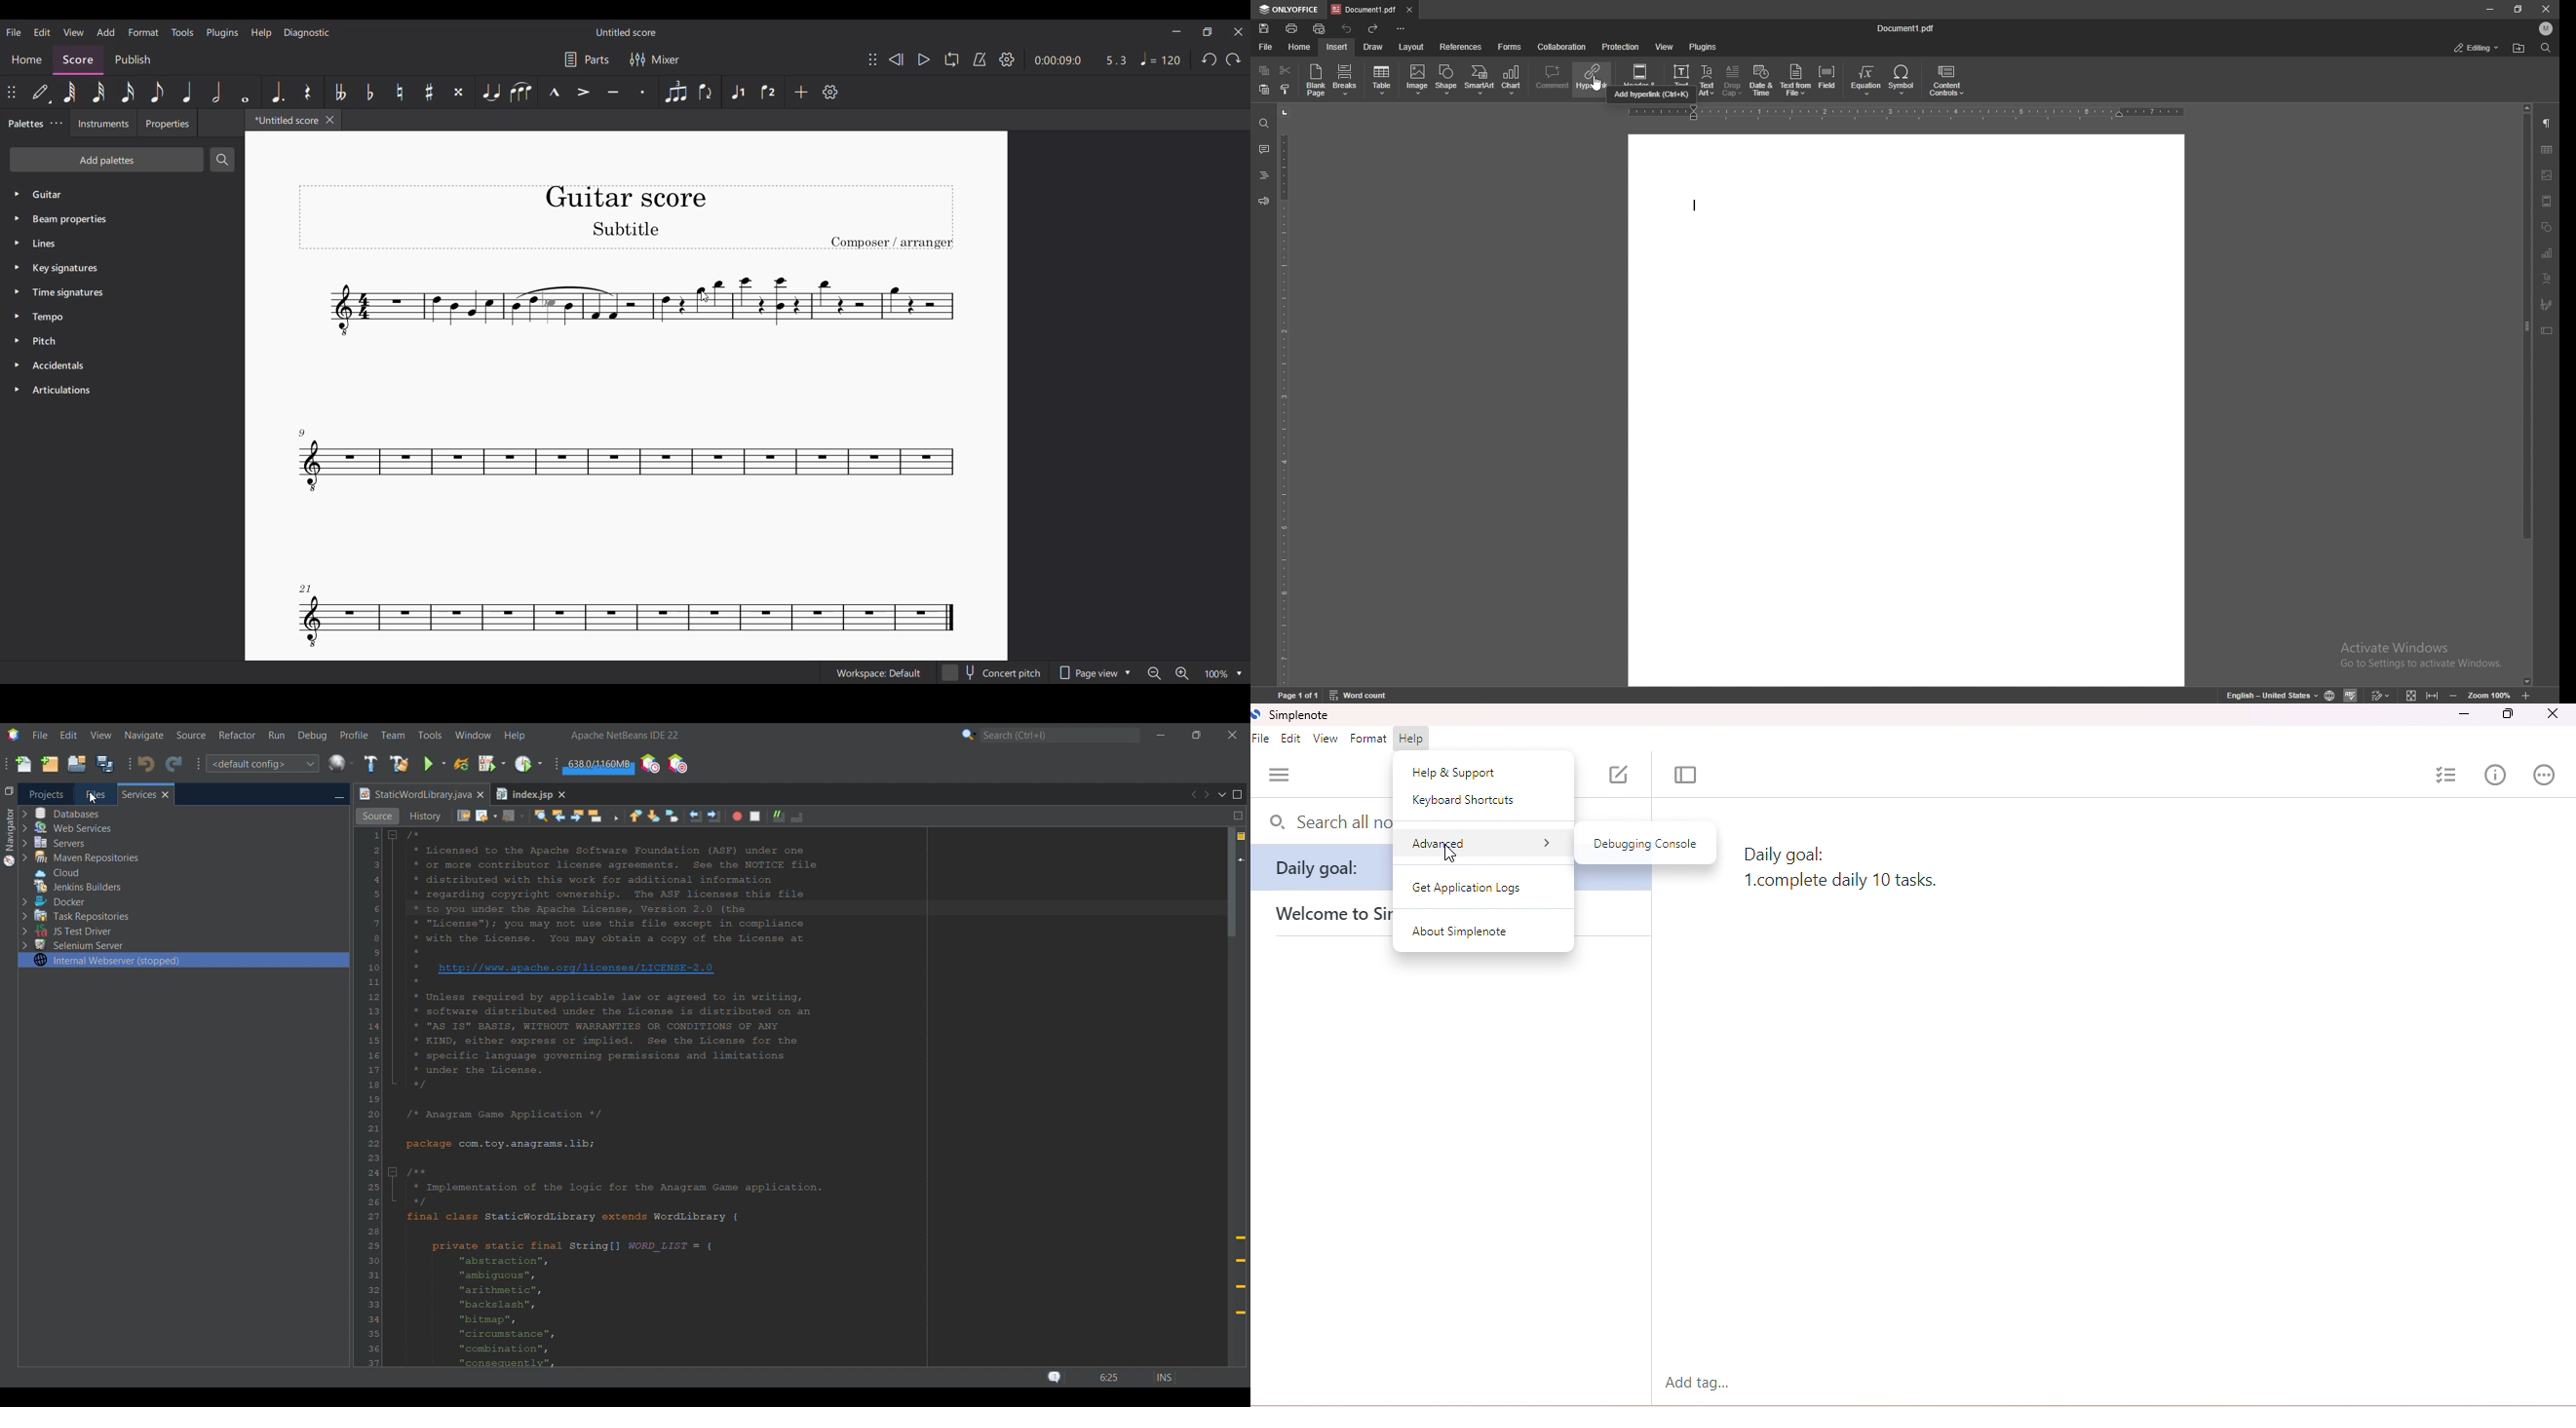  What do you see at coordinates (167, 123) in the screenshot?
I see `Properties tab` at bounding box center [167, 123].